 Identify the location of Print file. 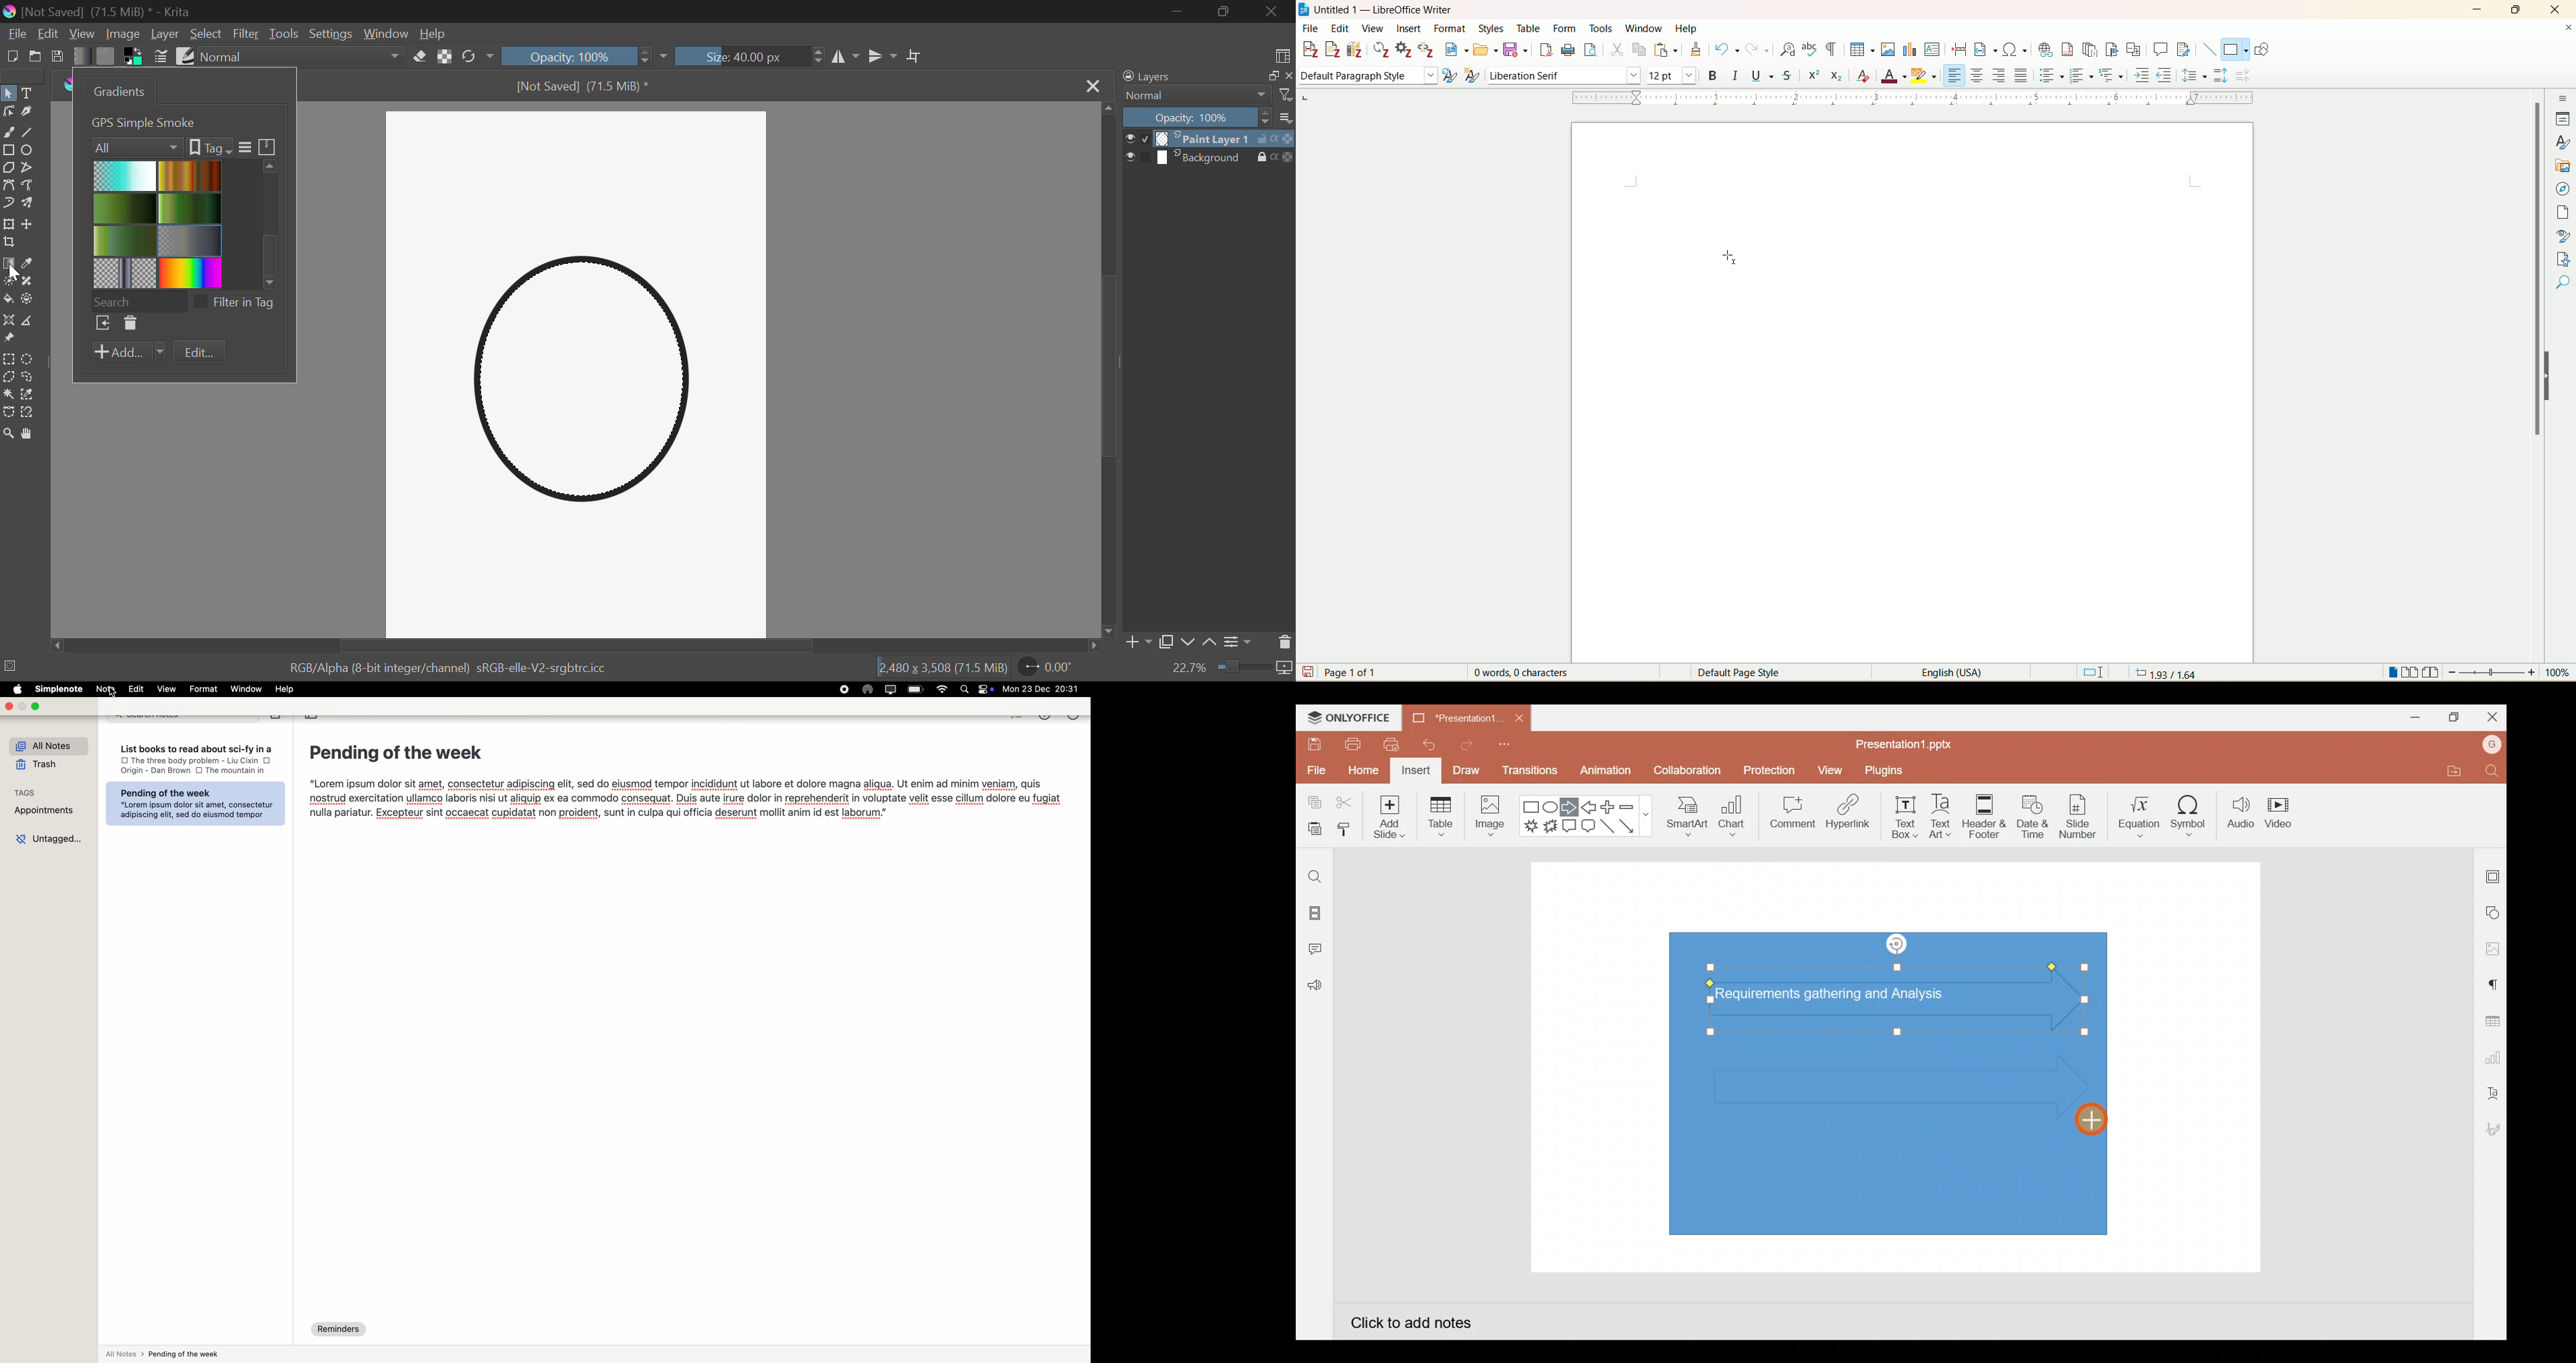
(1351, 743).